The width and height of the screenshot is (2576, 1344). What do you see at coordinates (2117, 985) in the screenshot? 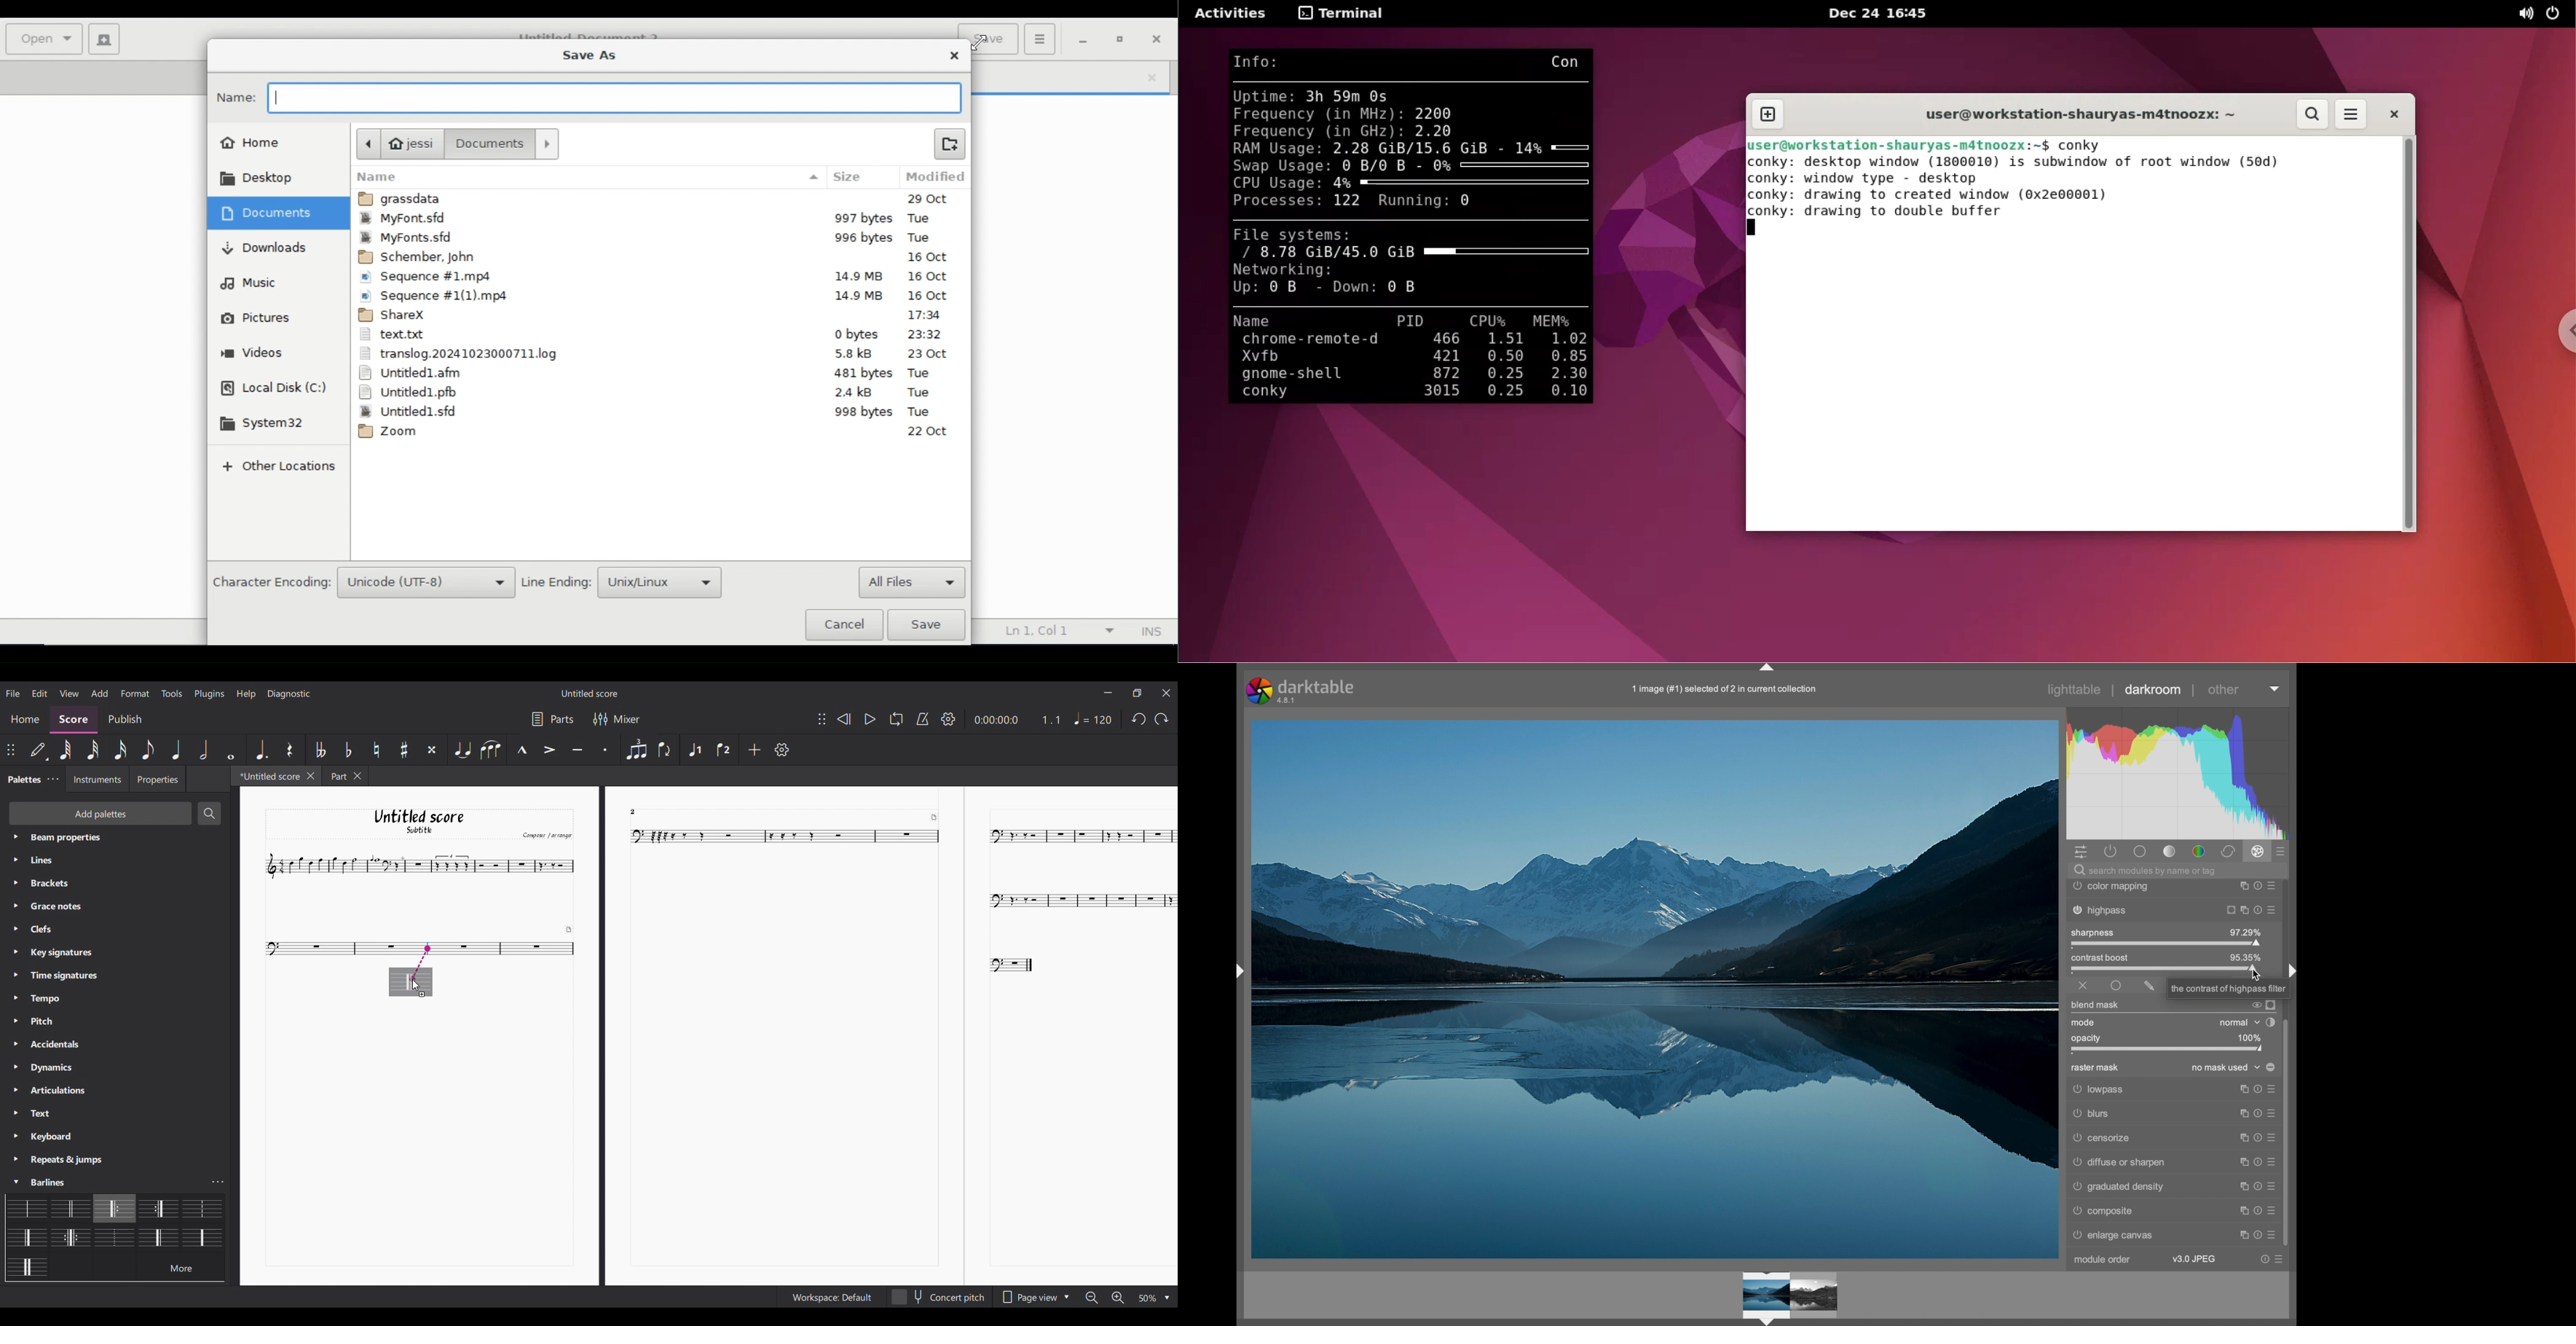
I see `uniformly` at bounding box center [2117, 985].